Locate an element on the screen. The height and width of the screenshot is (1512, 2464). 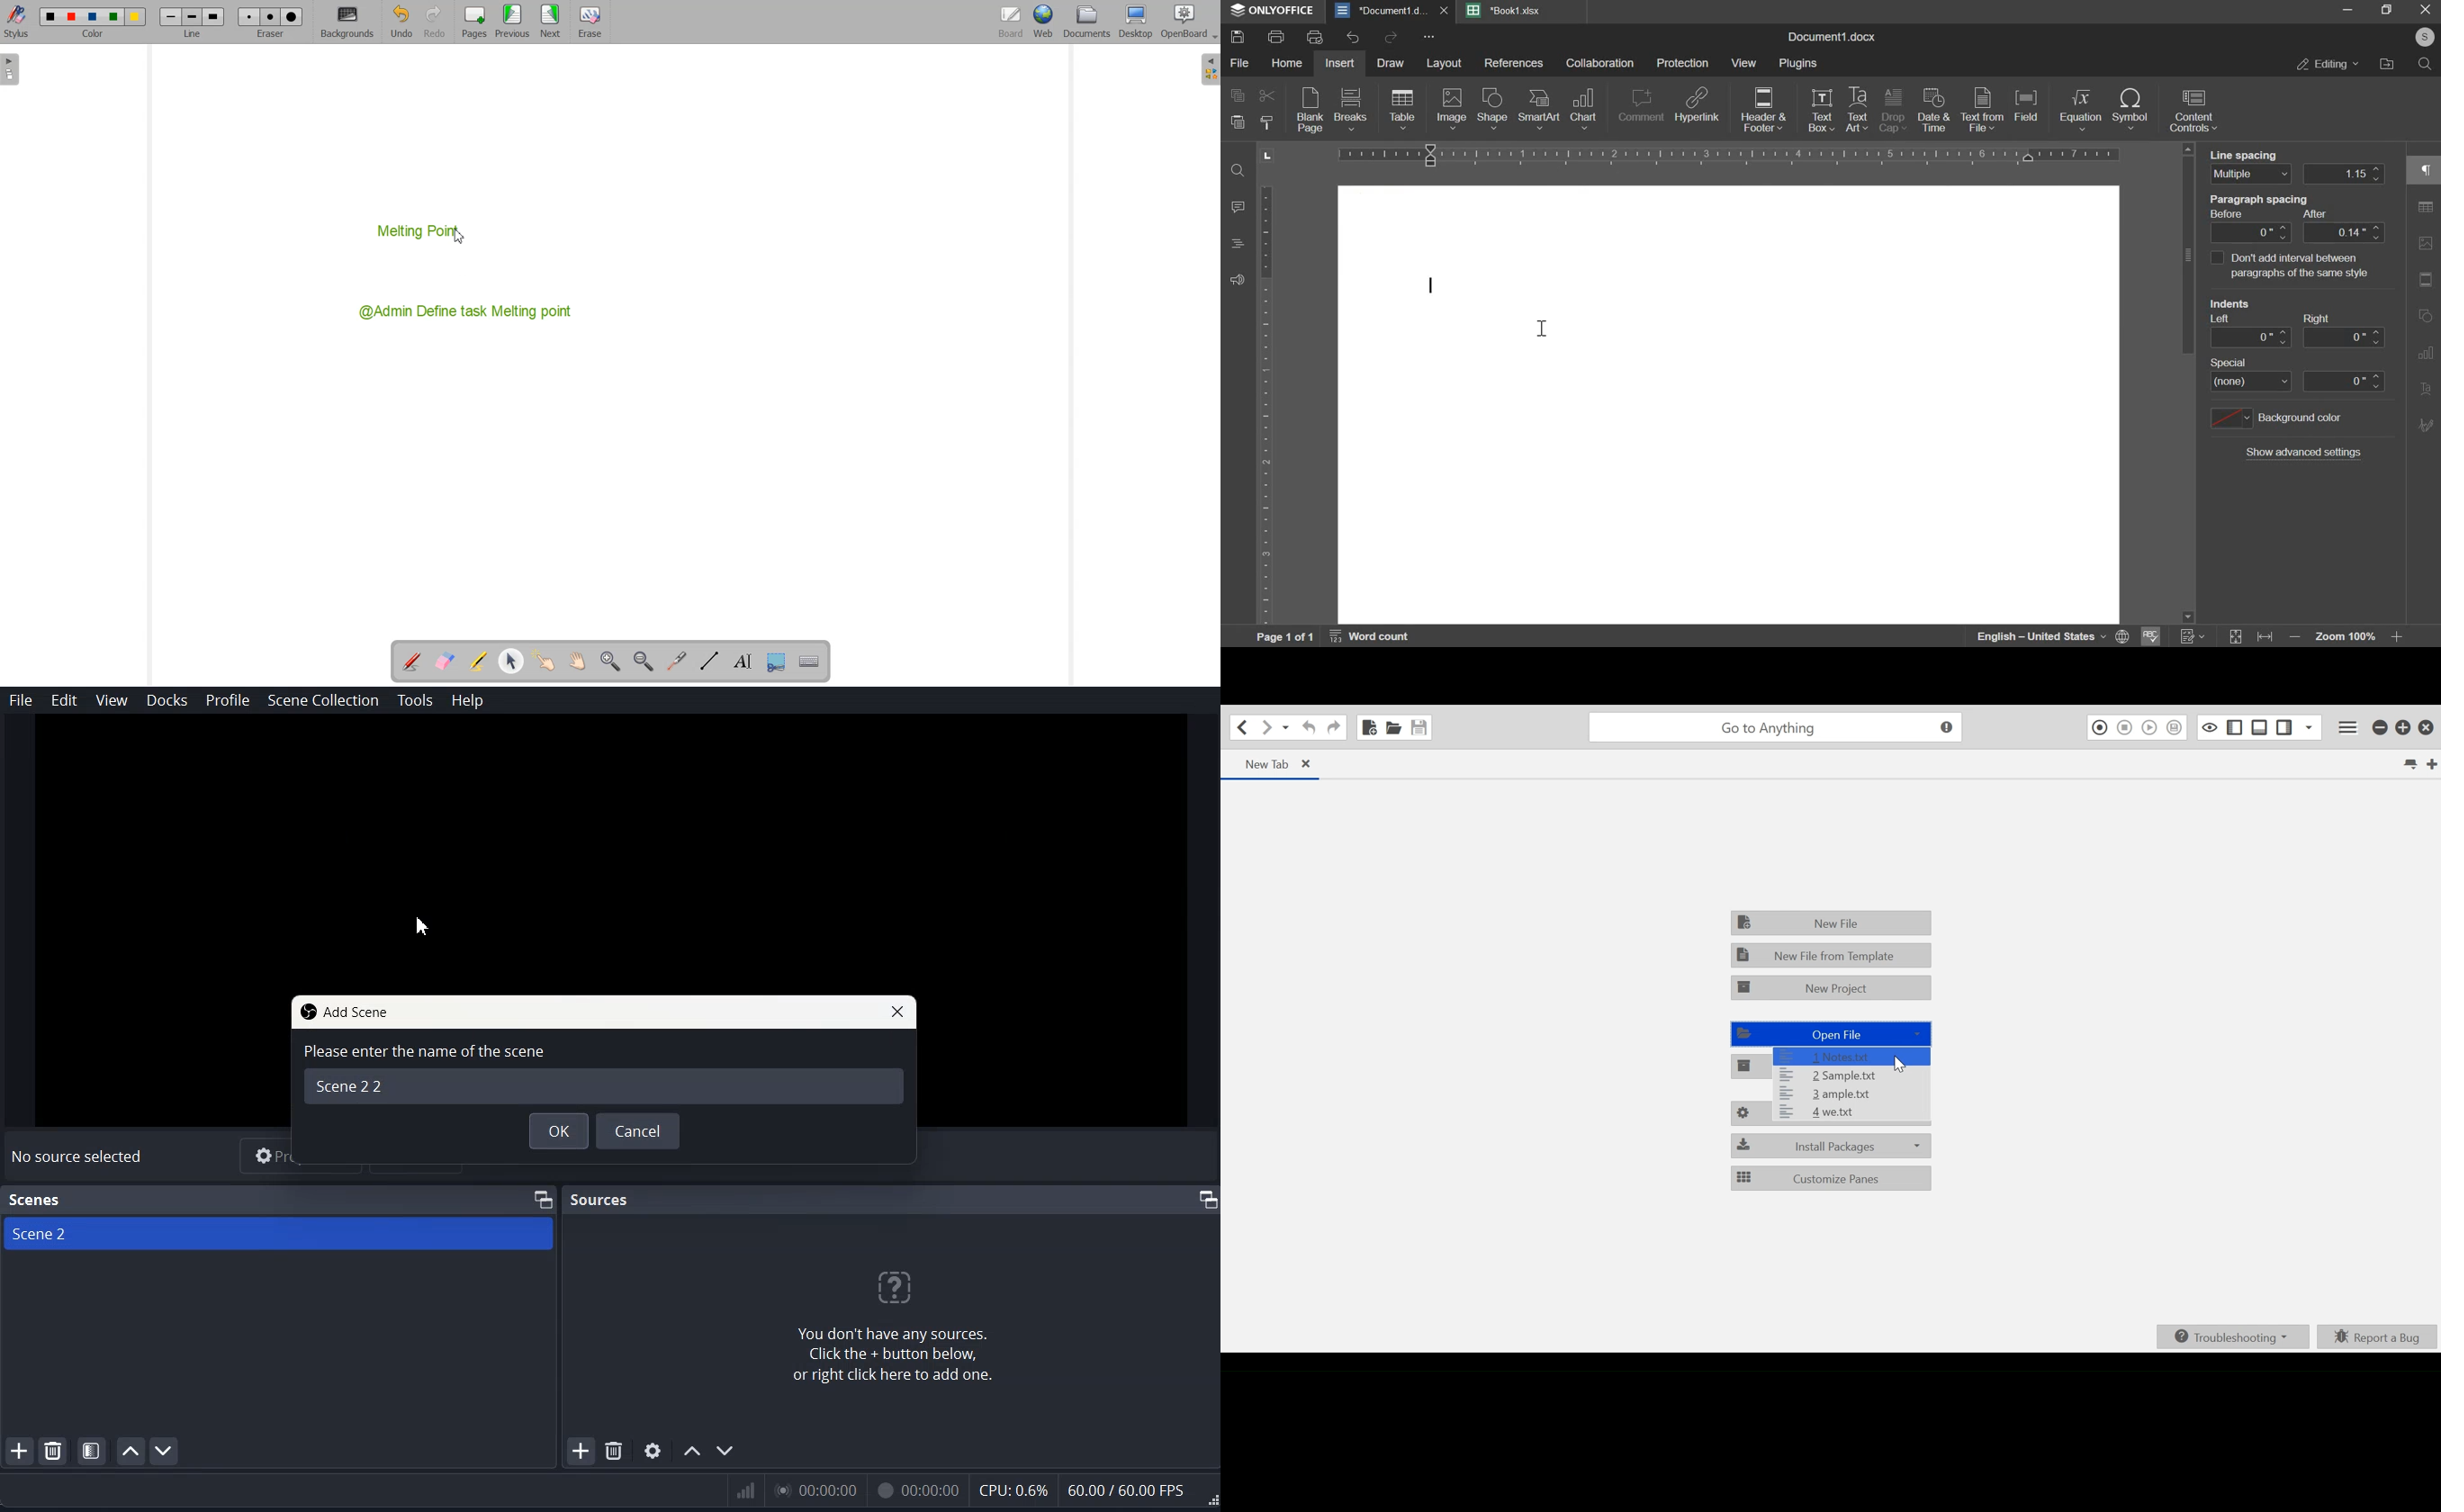
show advanced settings is located at coordinates (2305, 454).